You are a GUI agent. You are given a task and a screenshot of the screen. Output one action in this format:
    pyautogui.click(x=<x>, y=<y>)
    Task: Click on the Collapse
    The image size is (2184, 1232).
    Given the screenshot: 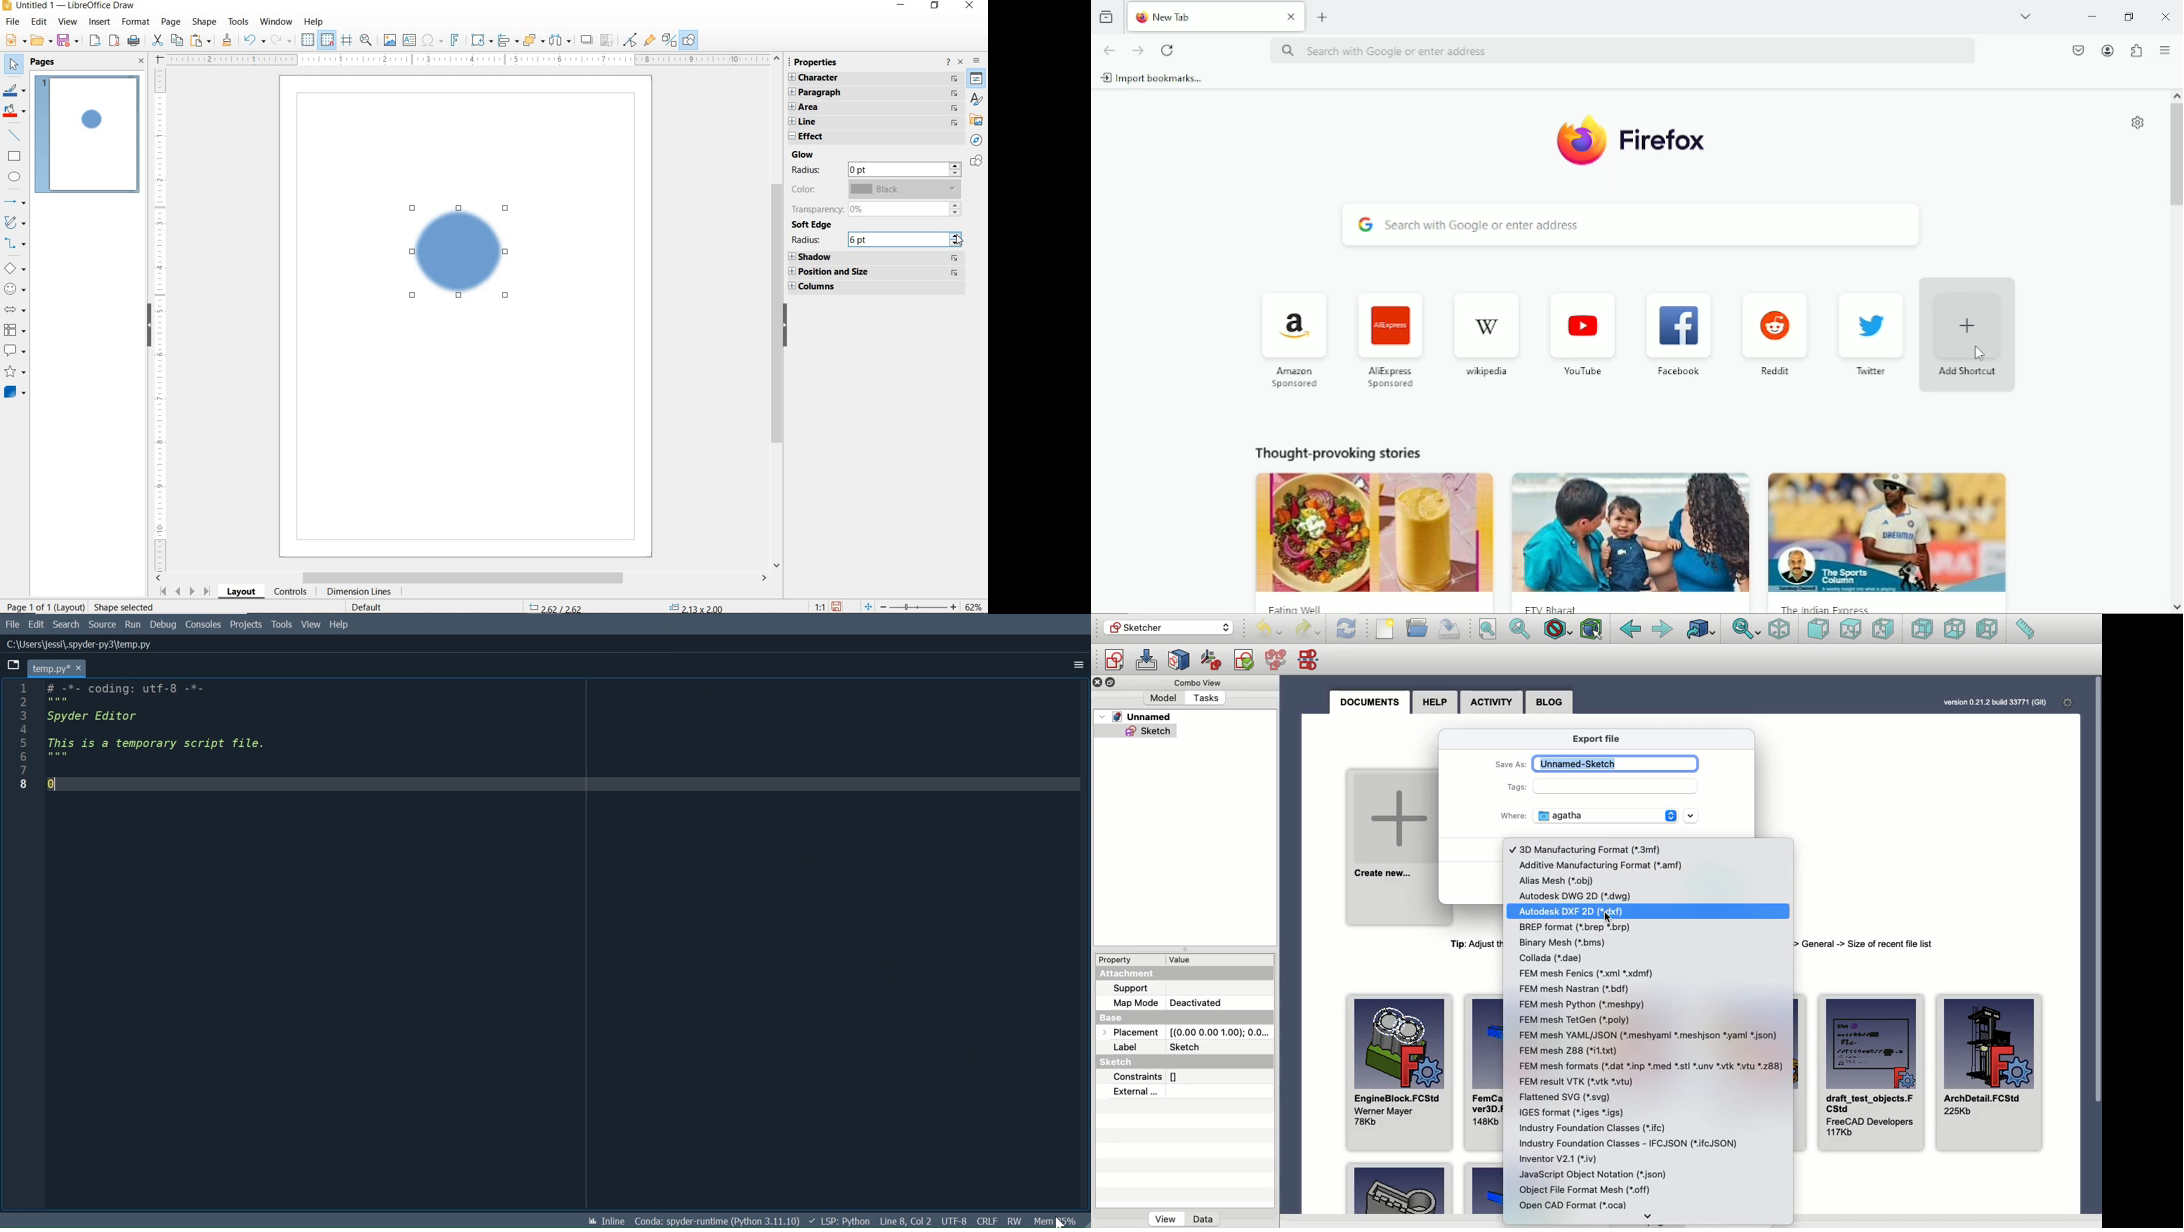 What is the action you would take?
    pyautogui.click(x=1112, y=683)
    